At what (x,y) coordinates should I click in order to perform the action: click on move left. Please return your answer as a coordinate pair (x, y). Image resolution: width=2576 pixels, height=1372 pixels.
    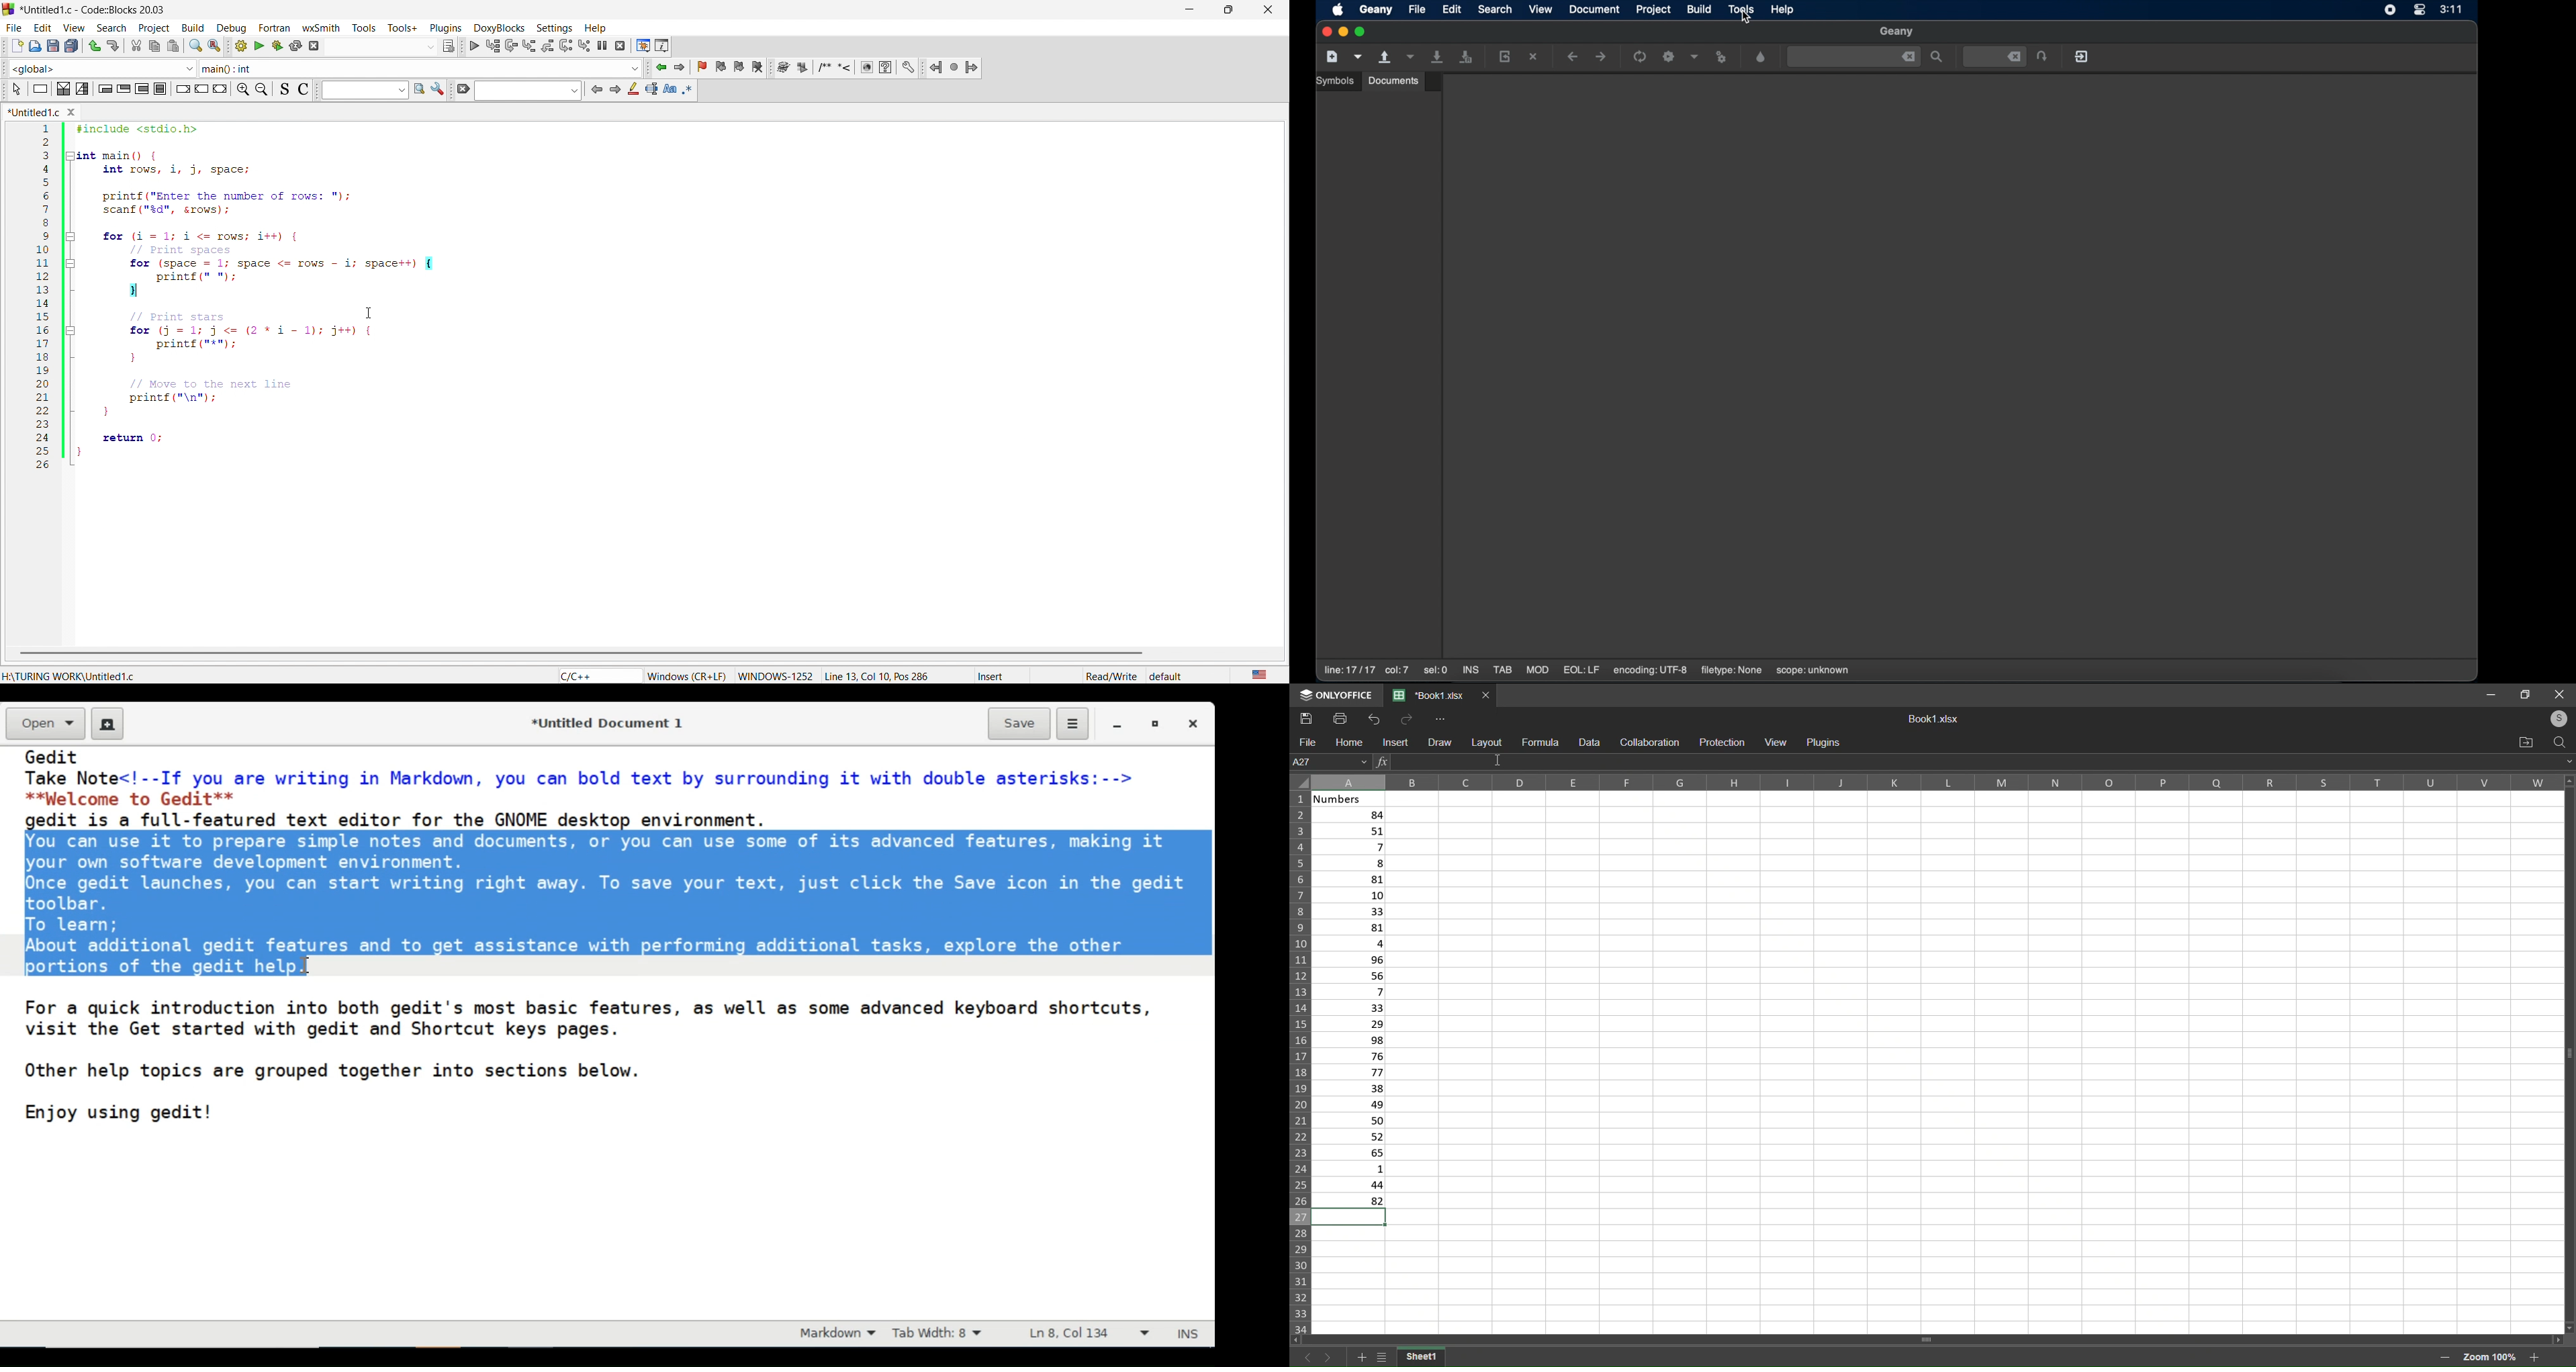
    Looking at the image, I should click on (1300, 1338).